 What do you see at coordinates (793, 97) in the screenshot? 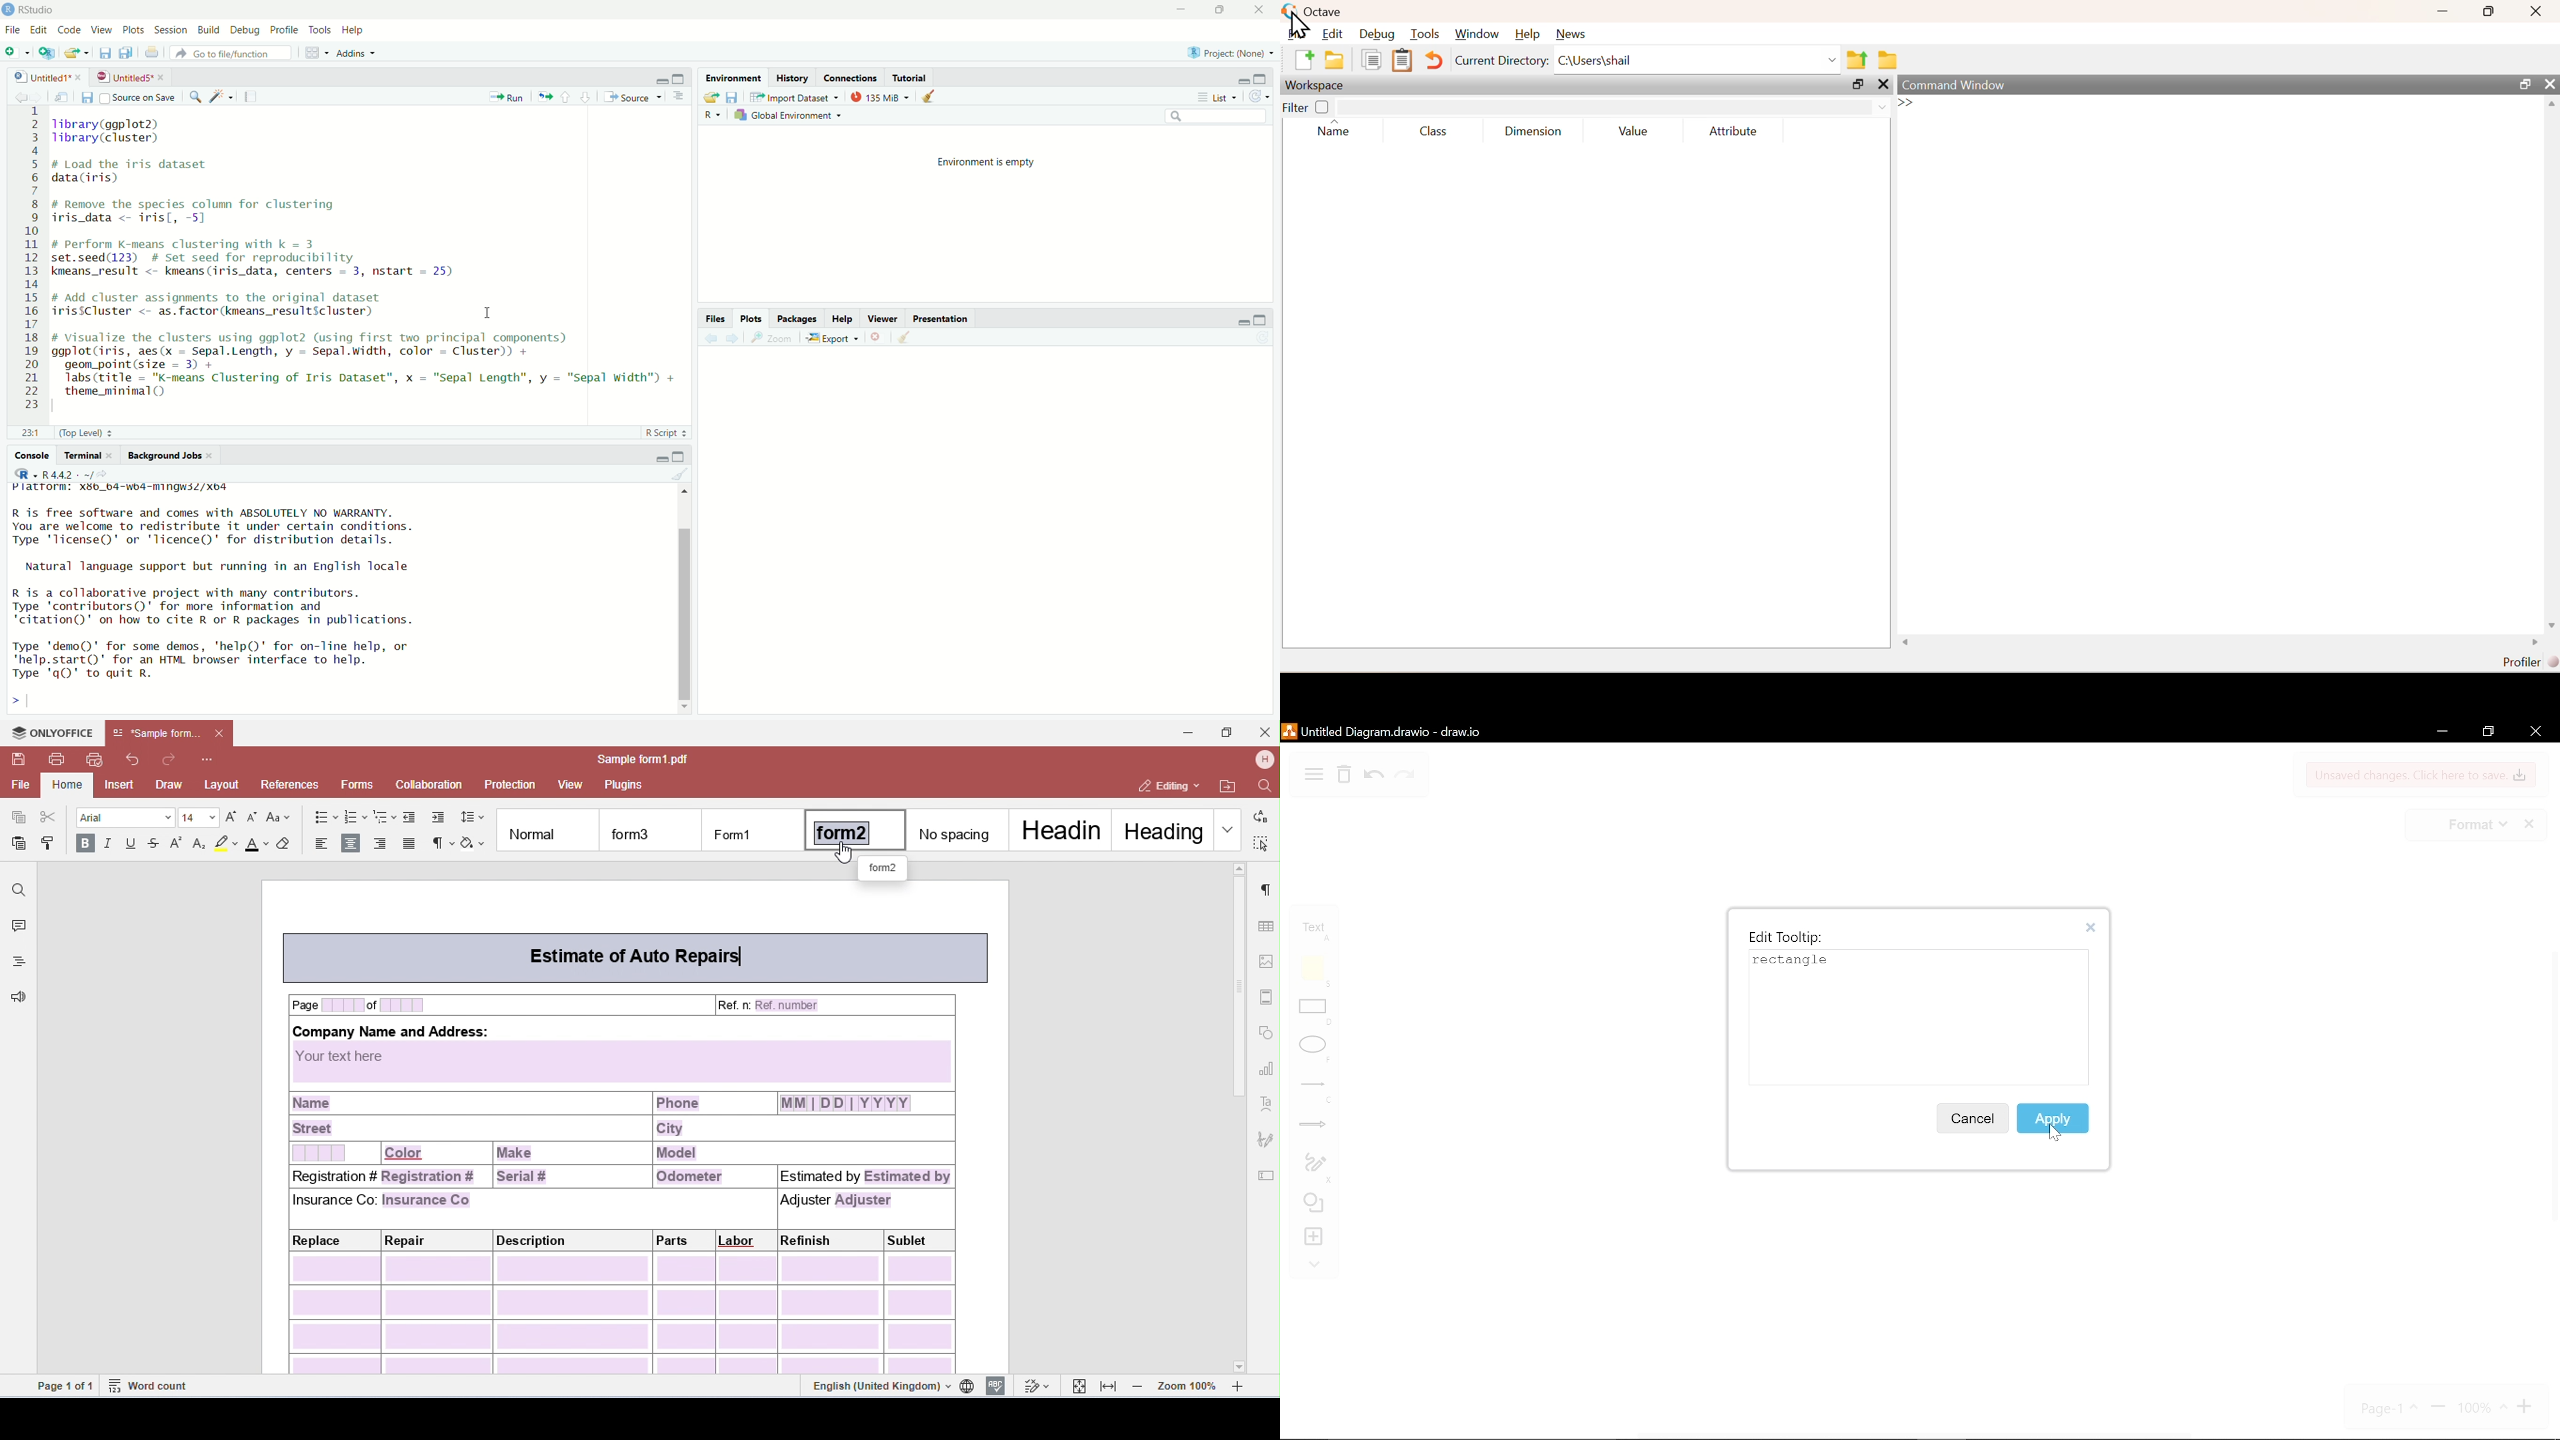
I see `import dataset` at bounding box center [793, 97].